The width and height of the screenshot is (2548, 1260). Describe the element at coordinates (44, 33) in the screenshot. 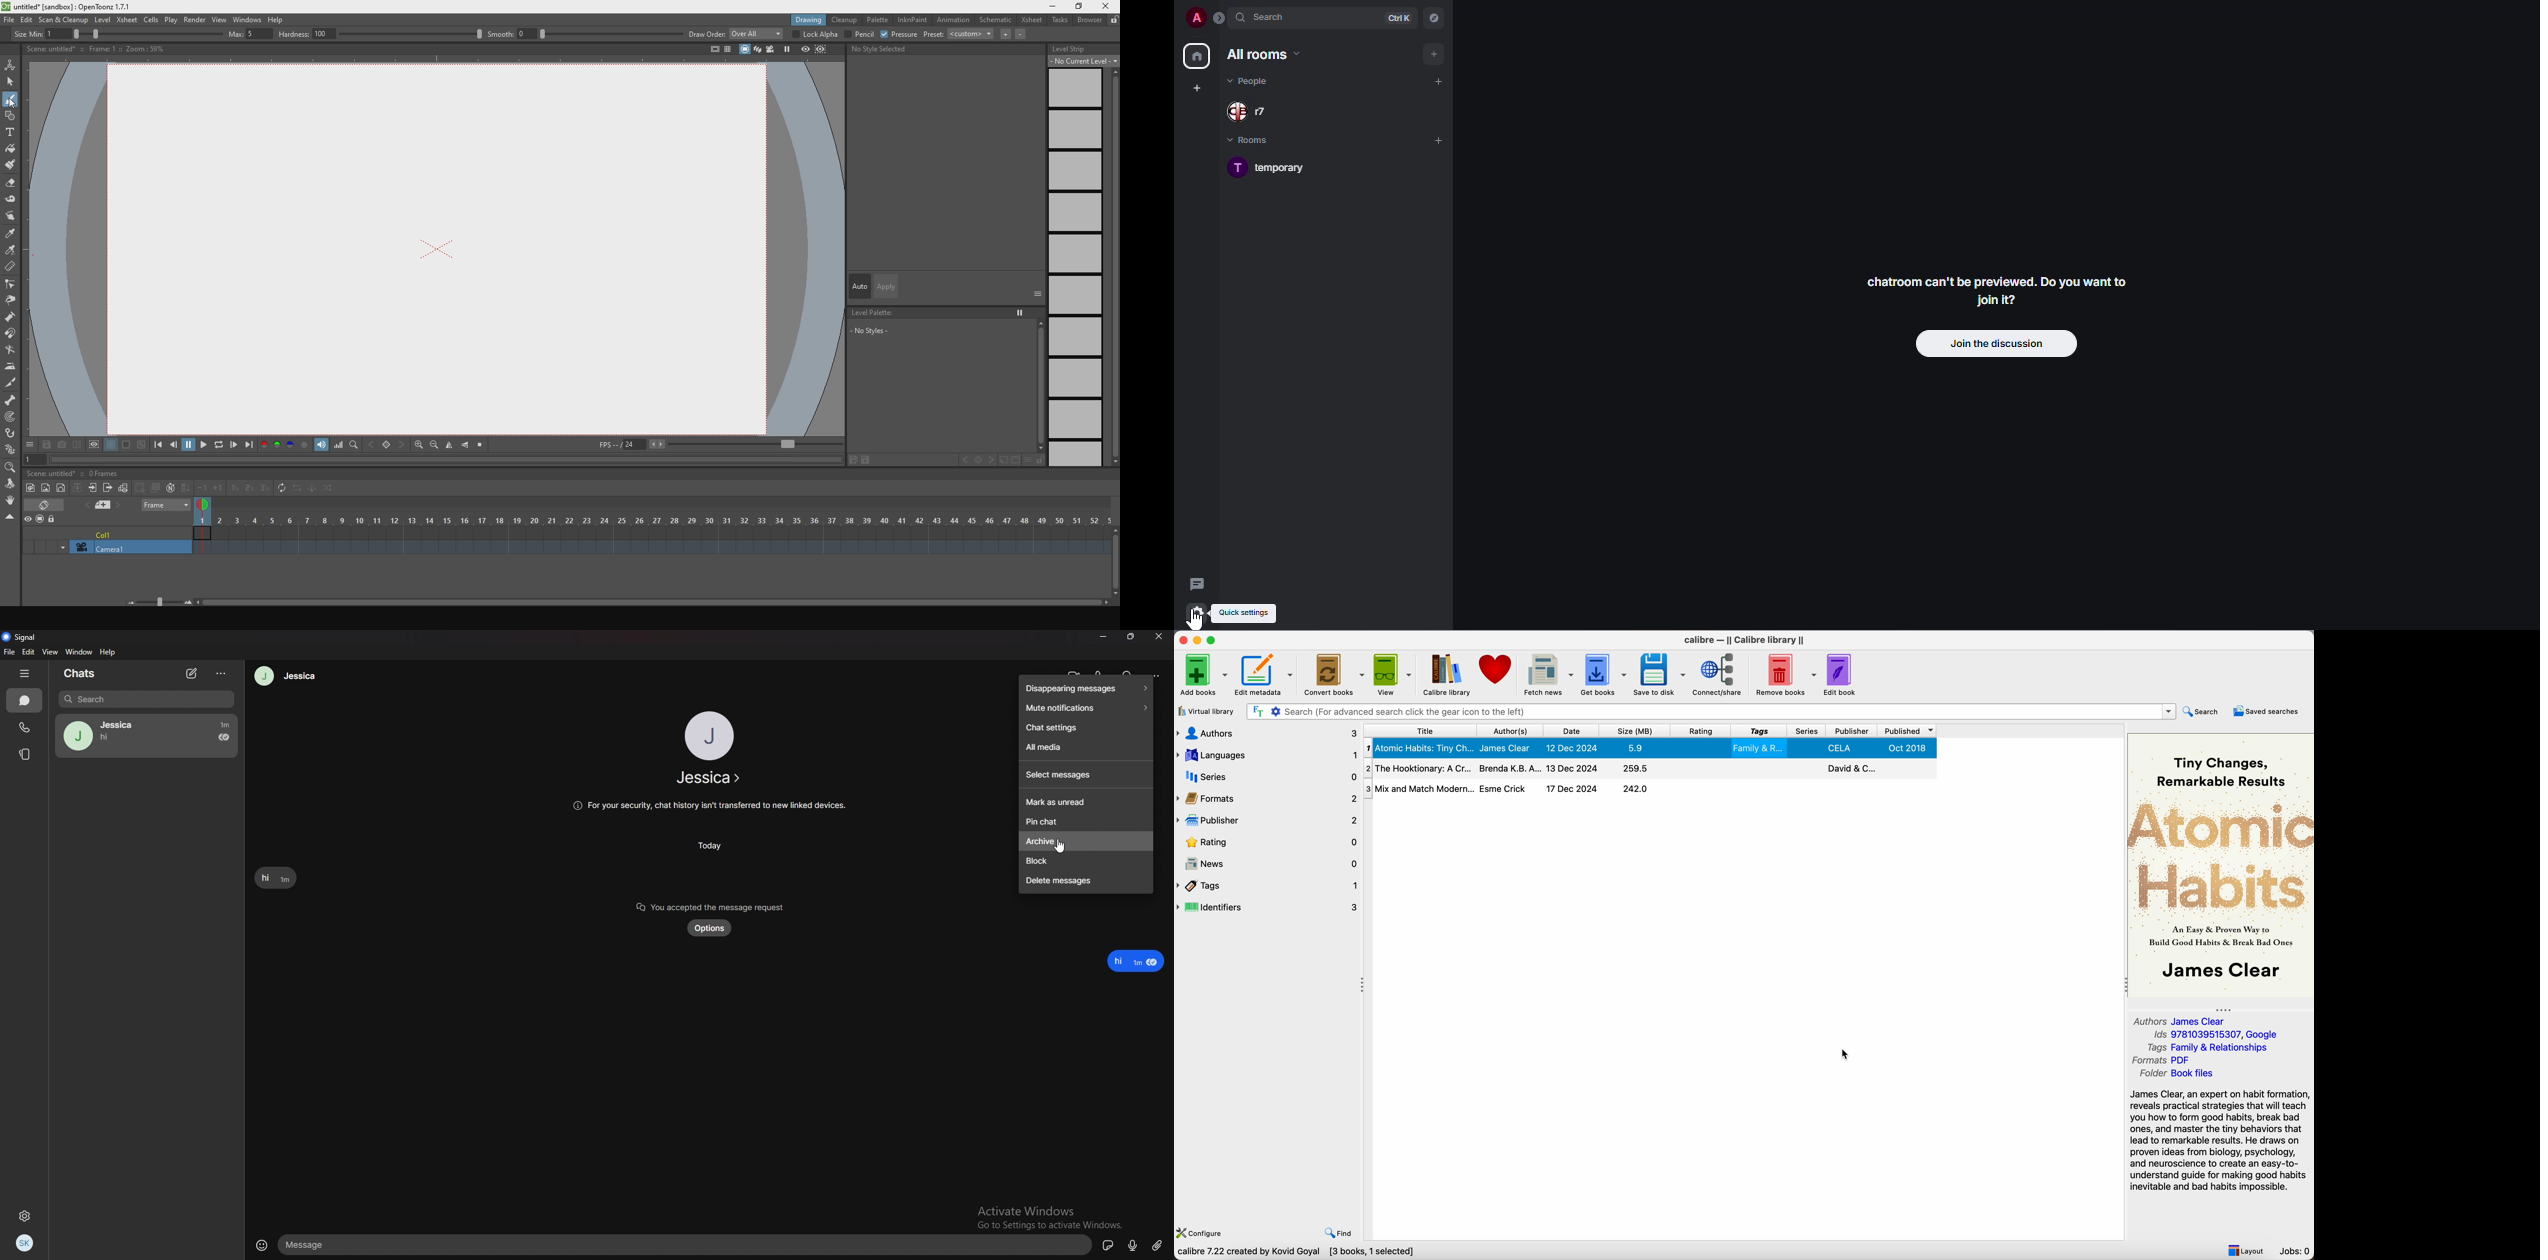

I see `size min` at that location.